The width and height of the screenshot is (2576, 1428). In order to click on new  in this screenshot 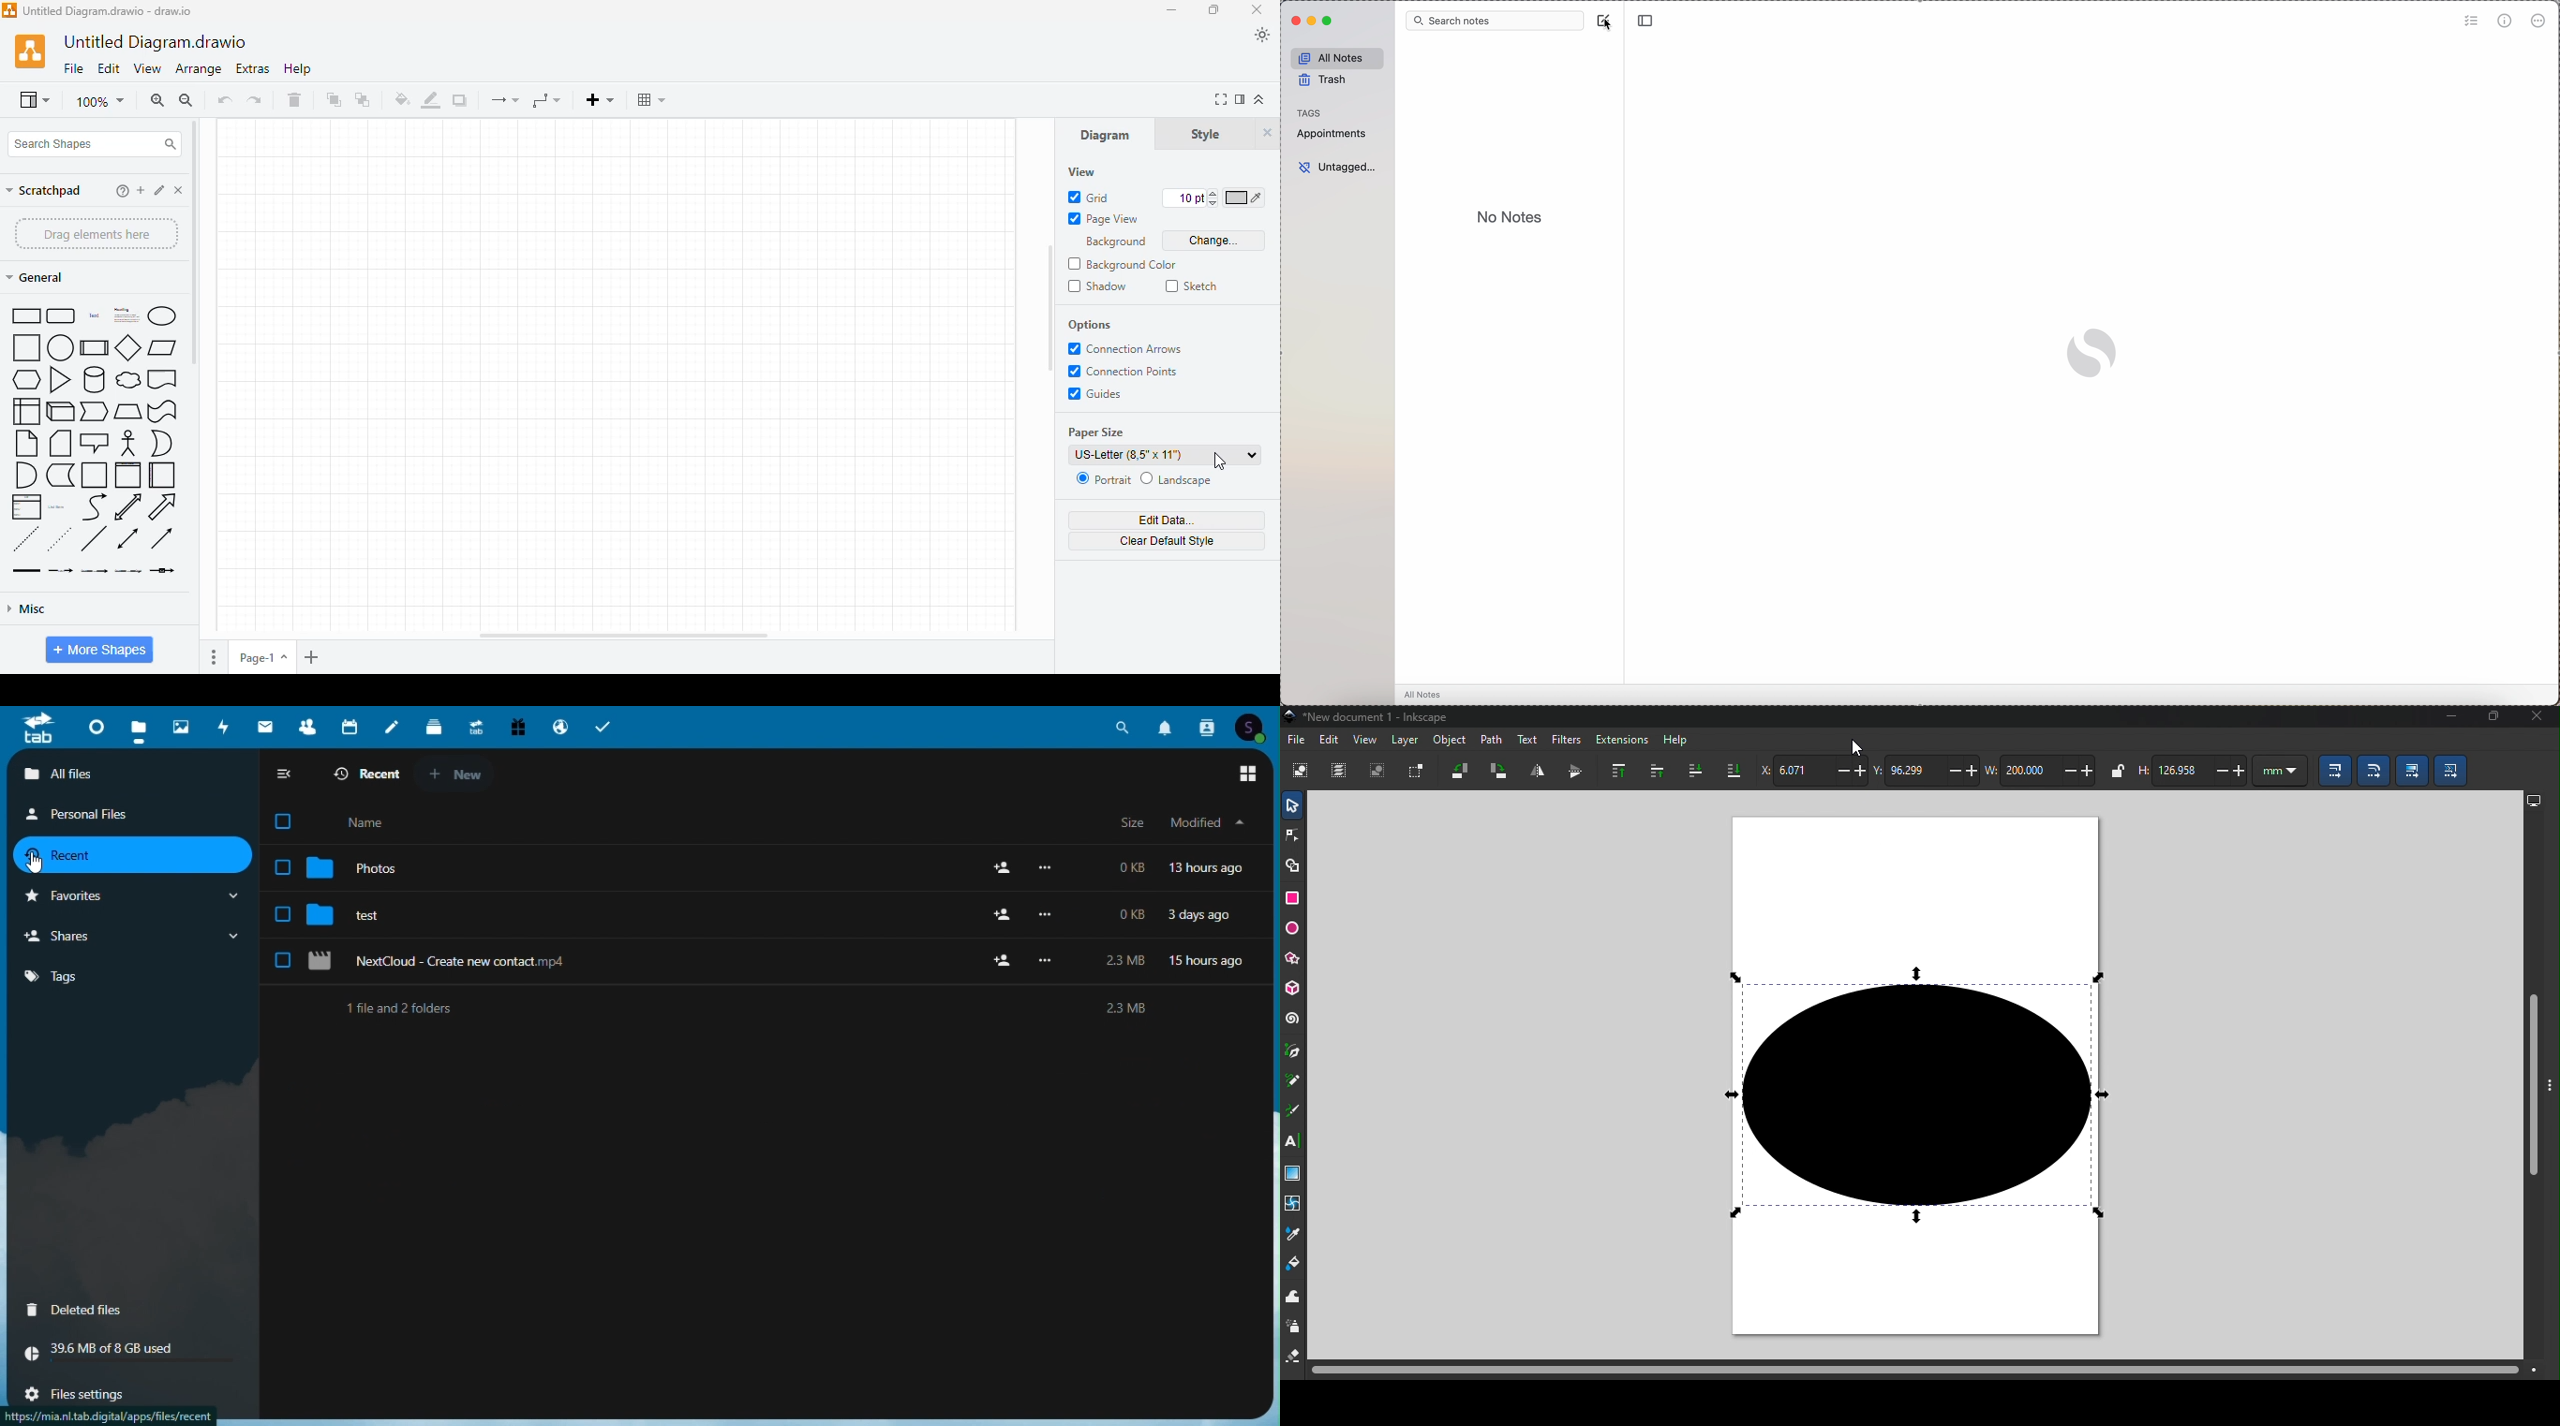, I will do `click(463, 776)`.